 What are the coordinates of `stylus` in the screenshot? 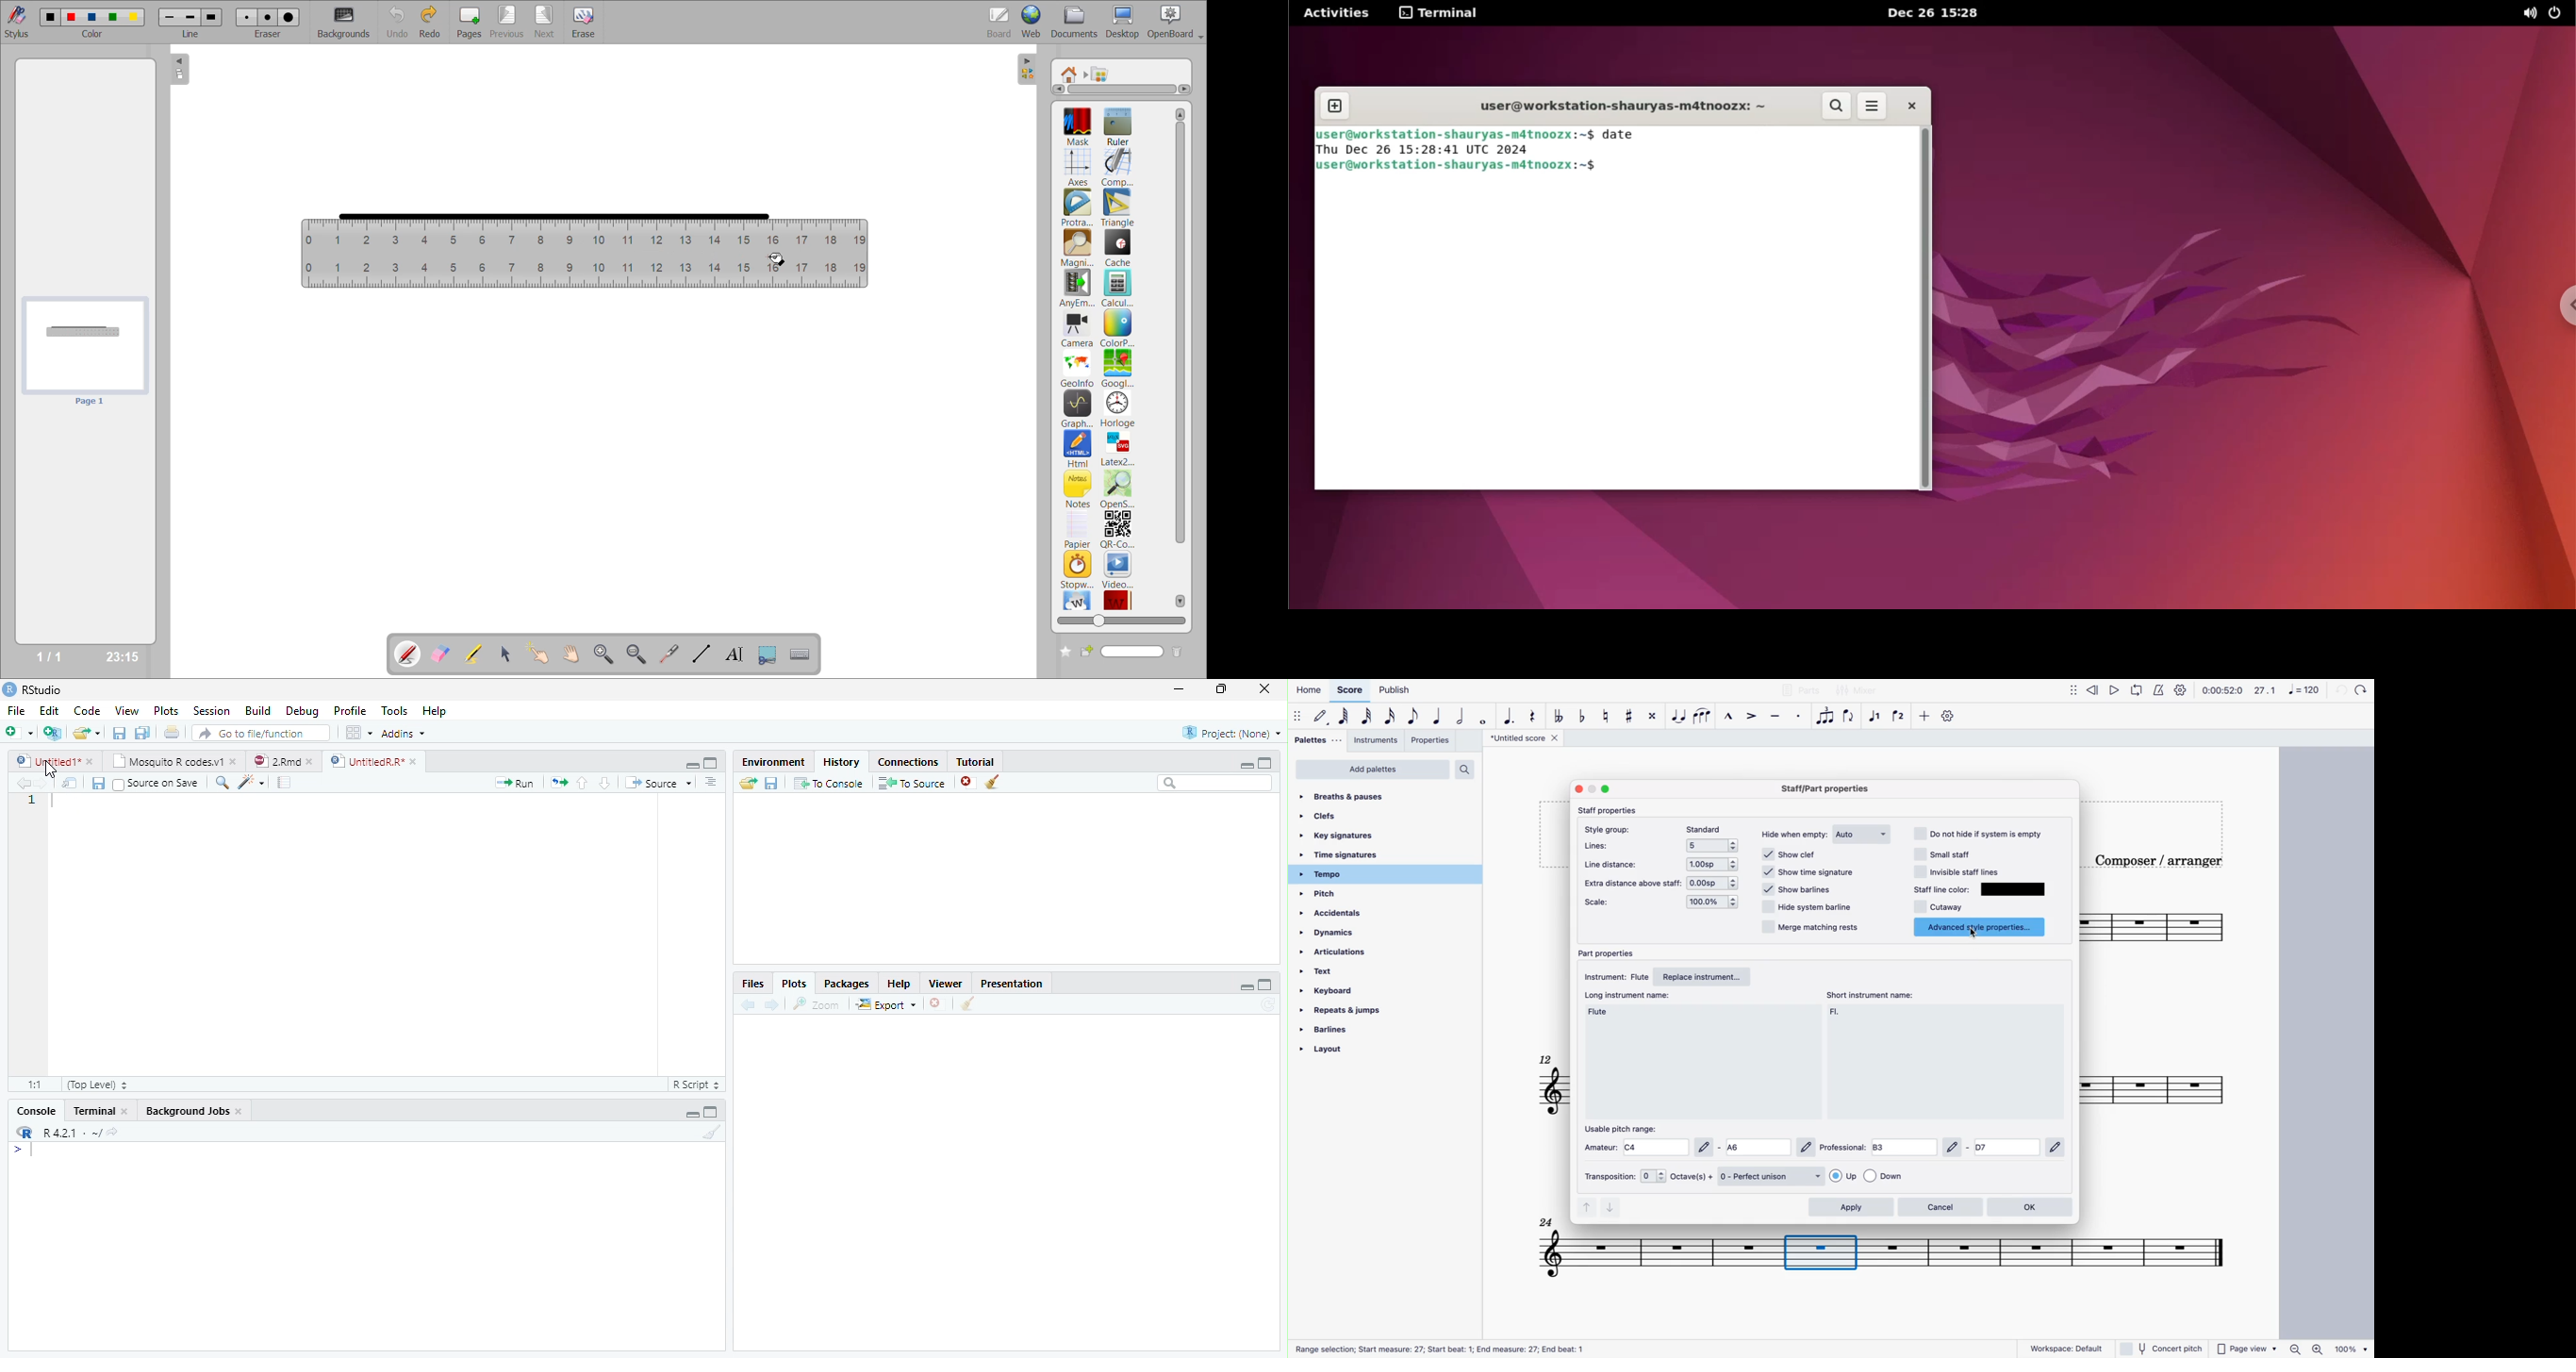 It's located at (14, 20).